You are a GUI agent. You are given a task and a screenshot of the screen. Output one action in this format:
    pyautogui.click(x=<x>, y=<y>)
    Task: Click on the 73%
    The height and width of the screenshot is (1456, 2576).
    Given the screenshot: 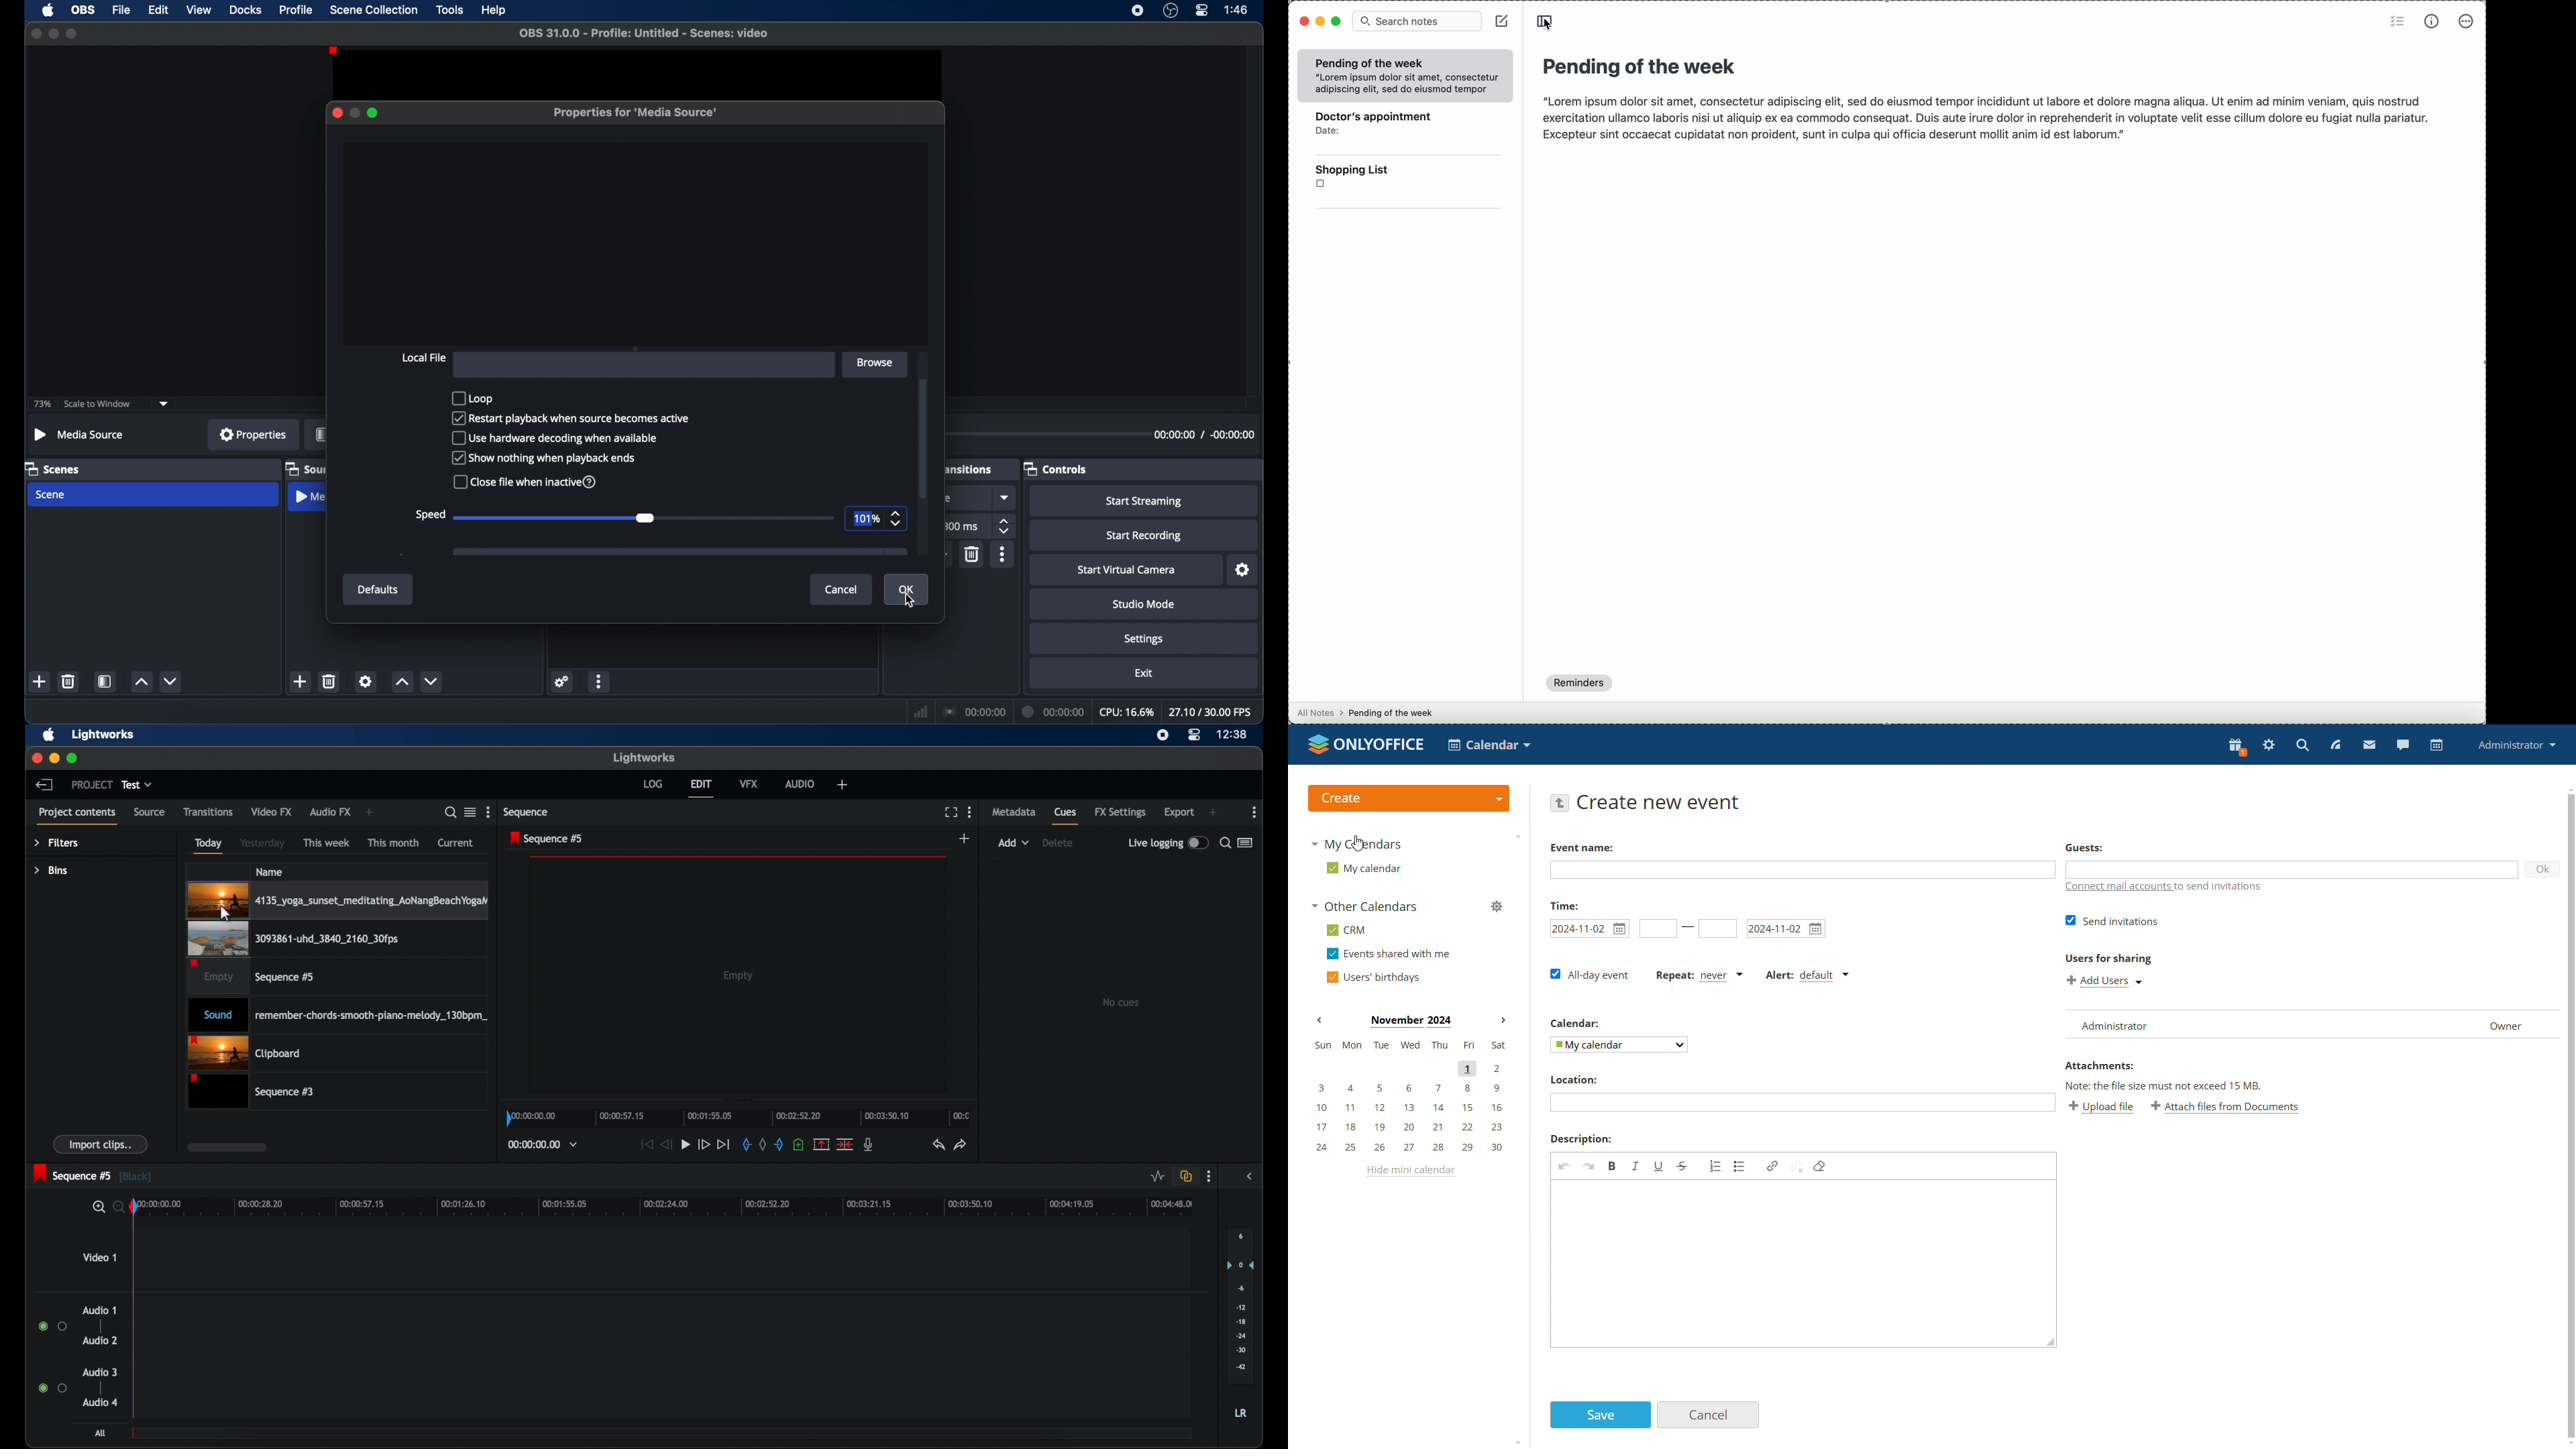 What is the action you would take?
    pyautogui.click(x=43, y=405)
    